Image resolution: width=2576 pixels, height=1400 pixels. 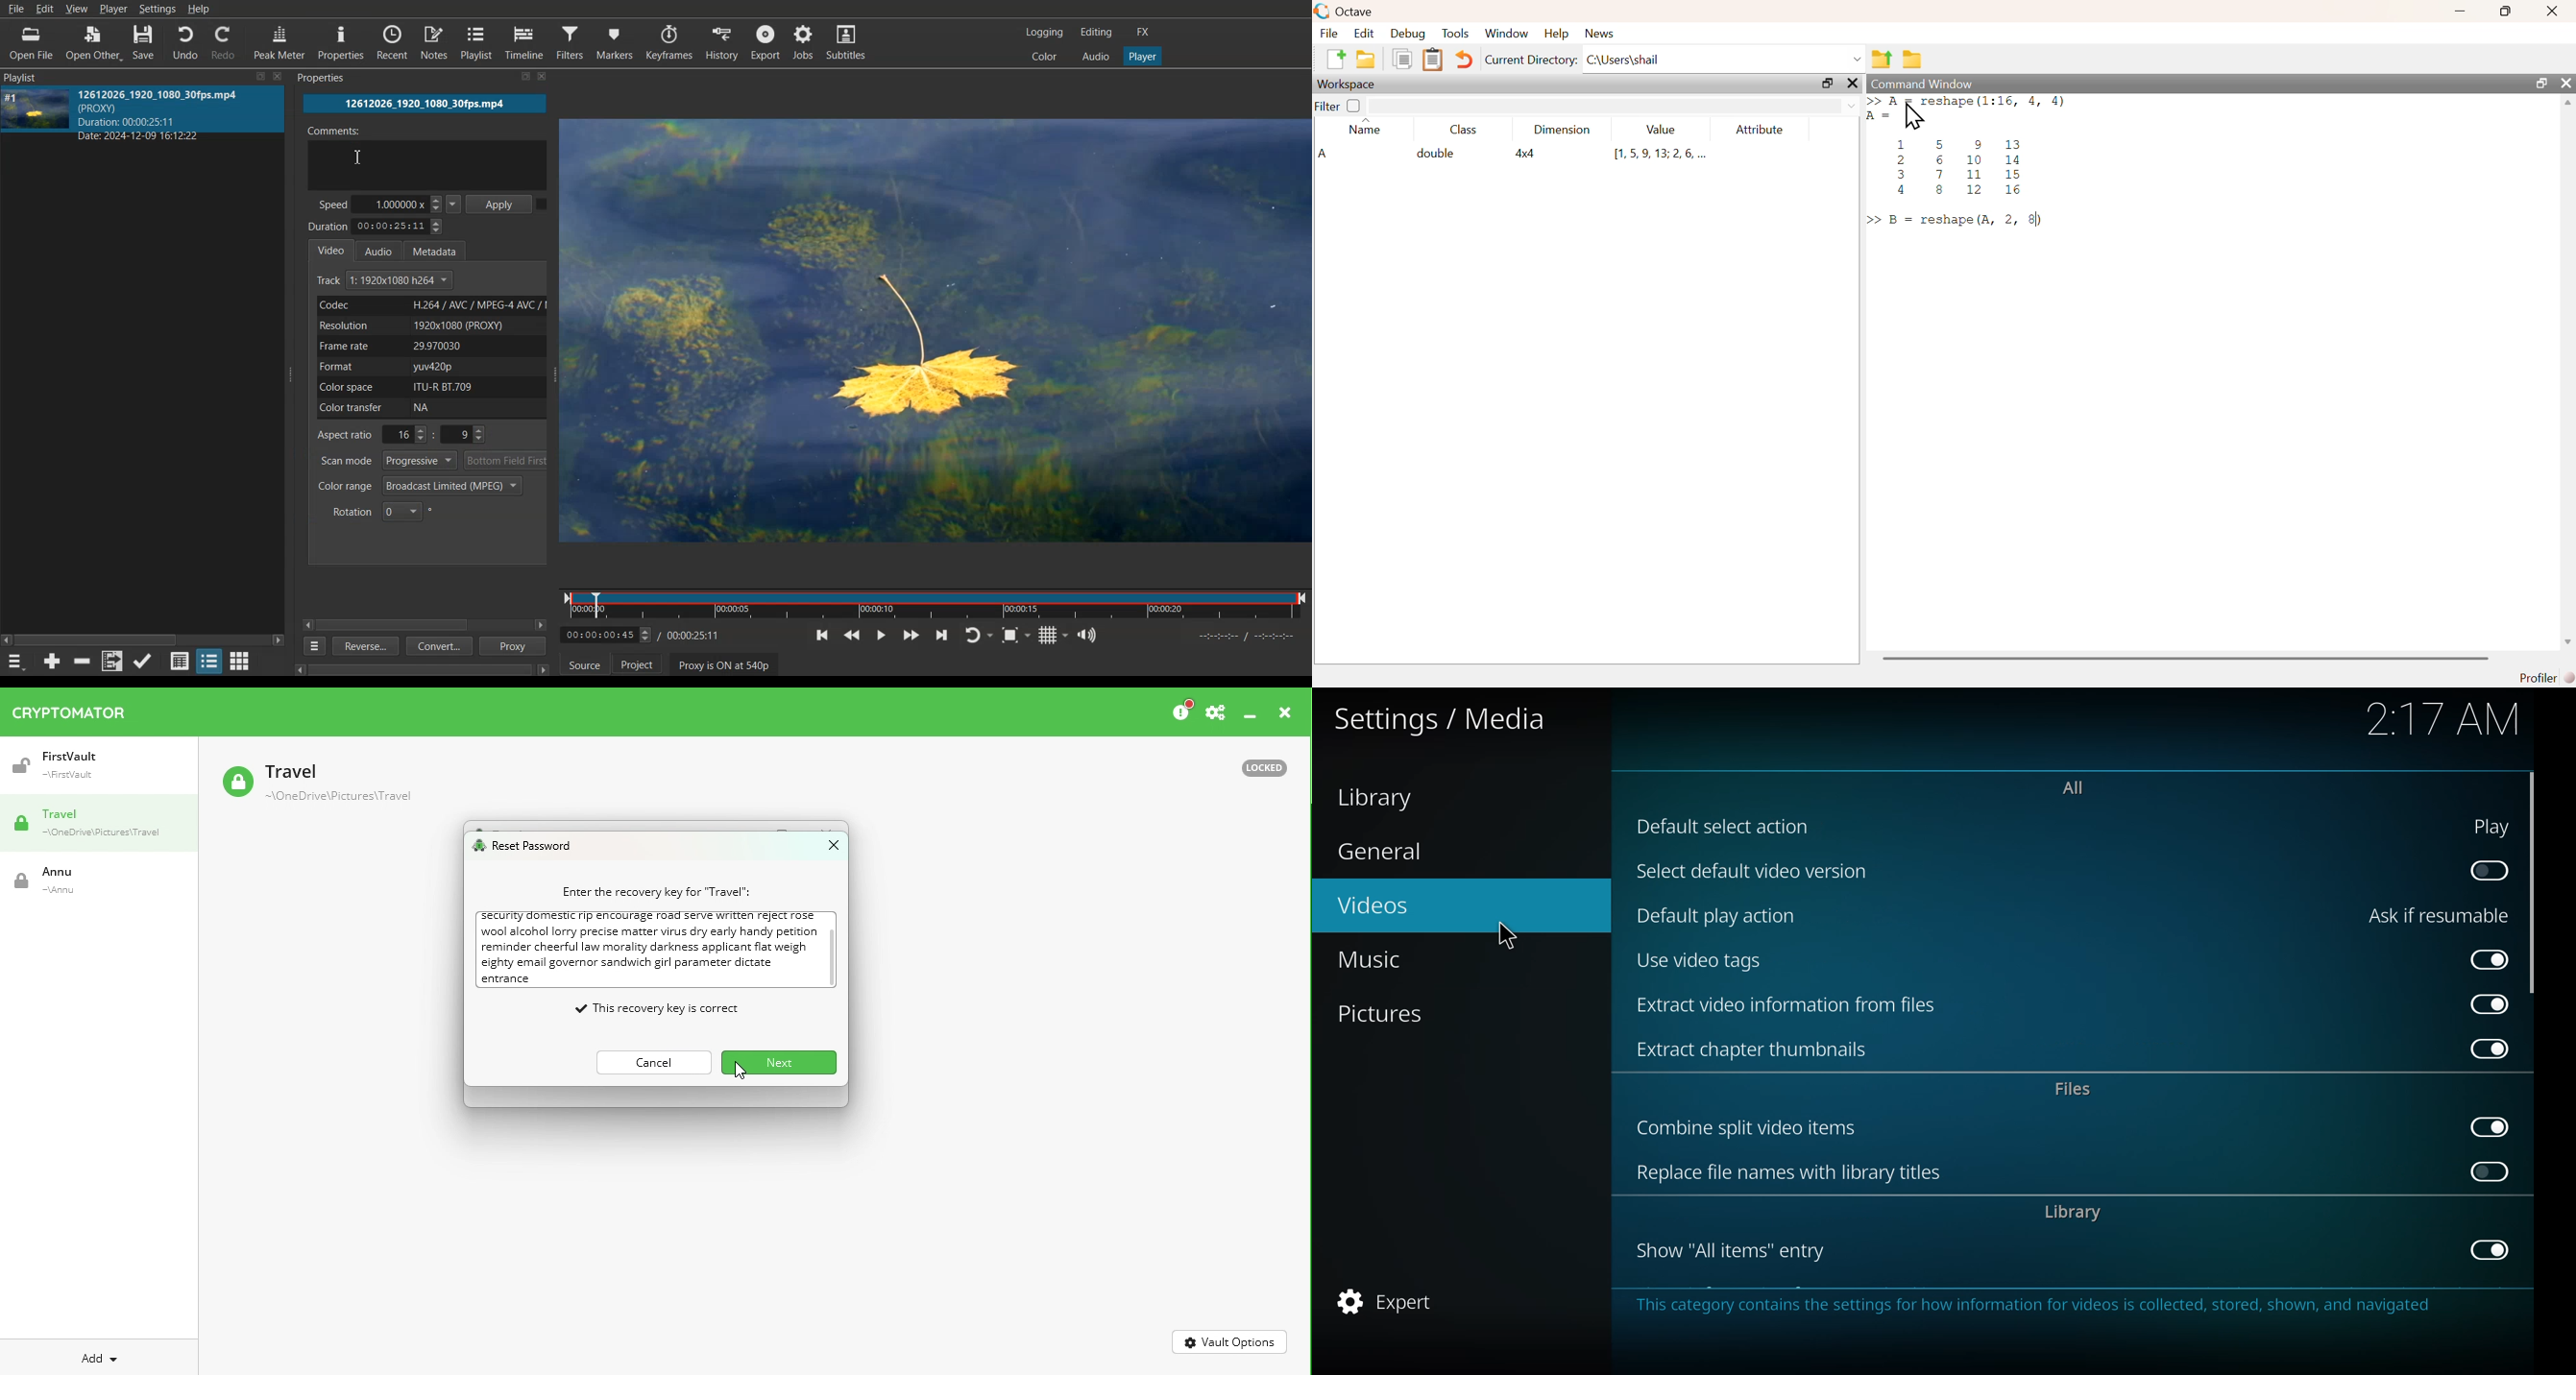 I want to click on Skip to the next point, so click(x=942, y=635).